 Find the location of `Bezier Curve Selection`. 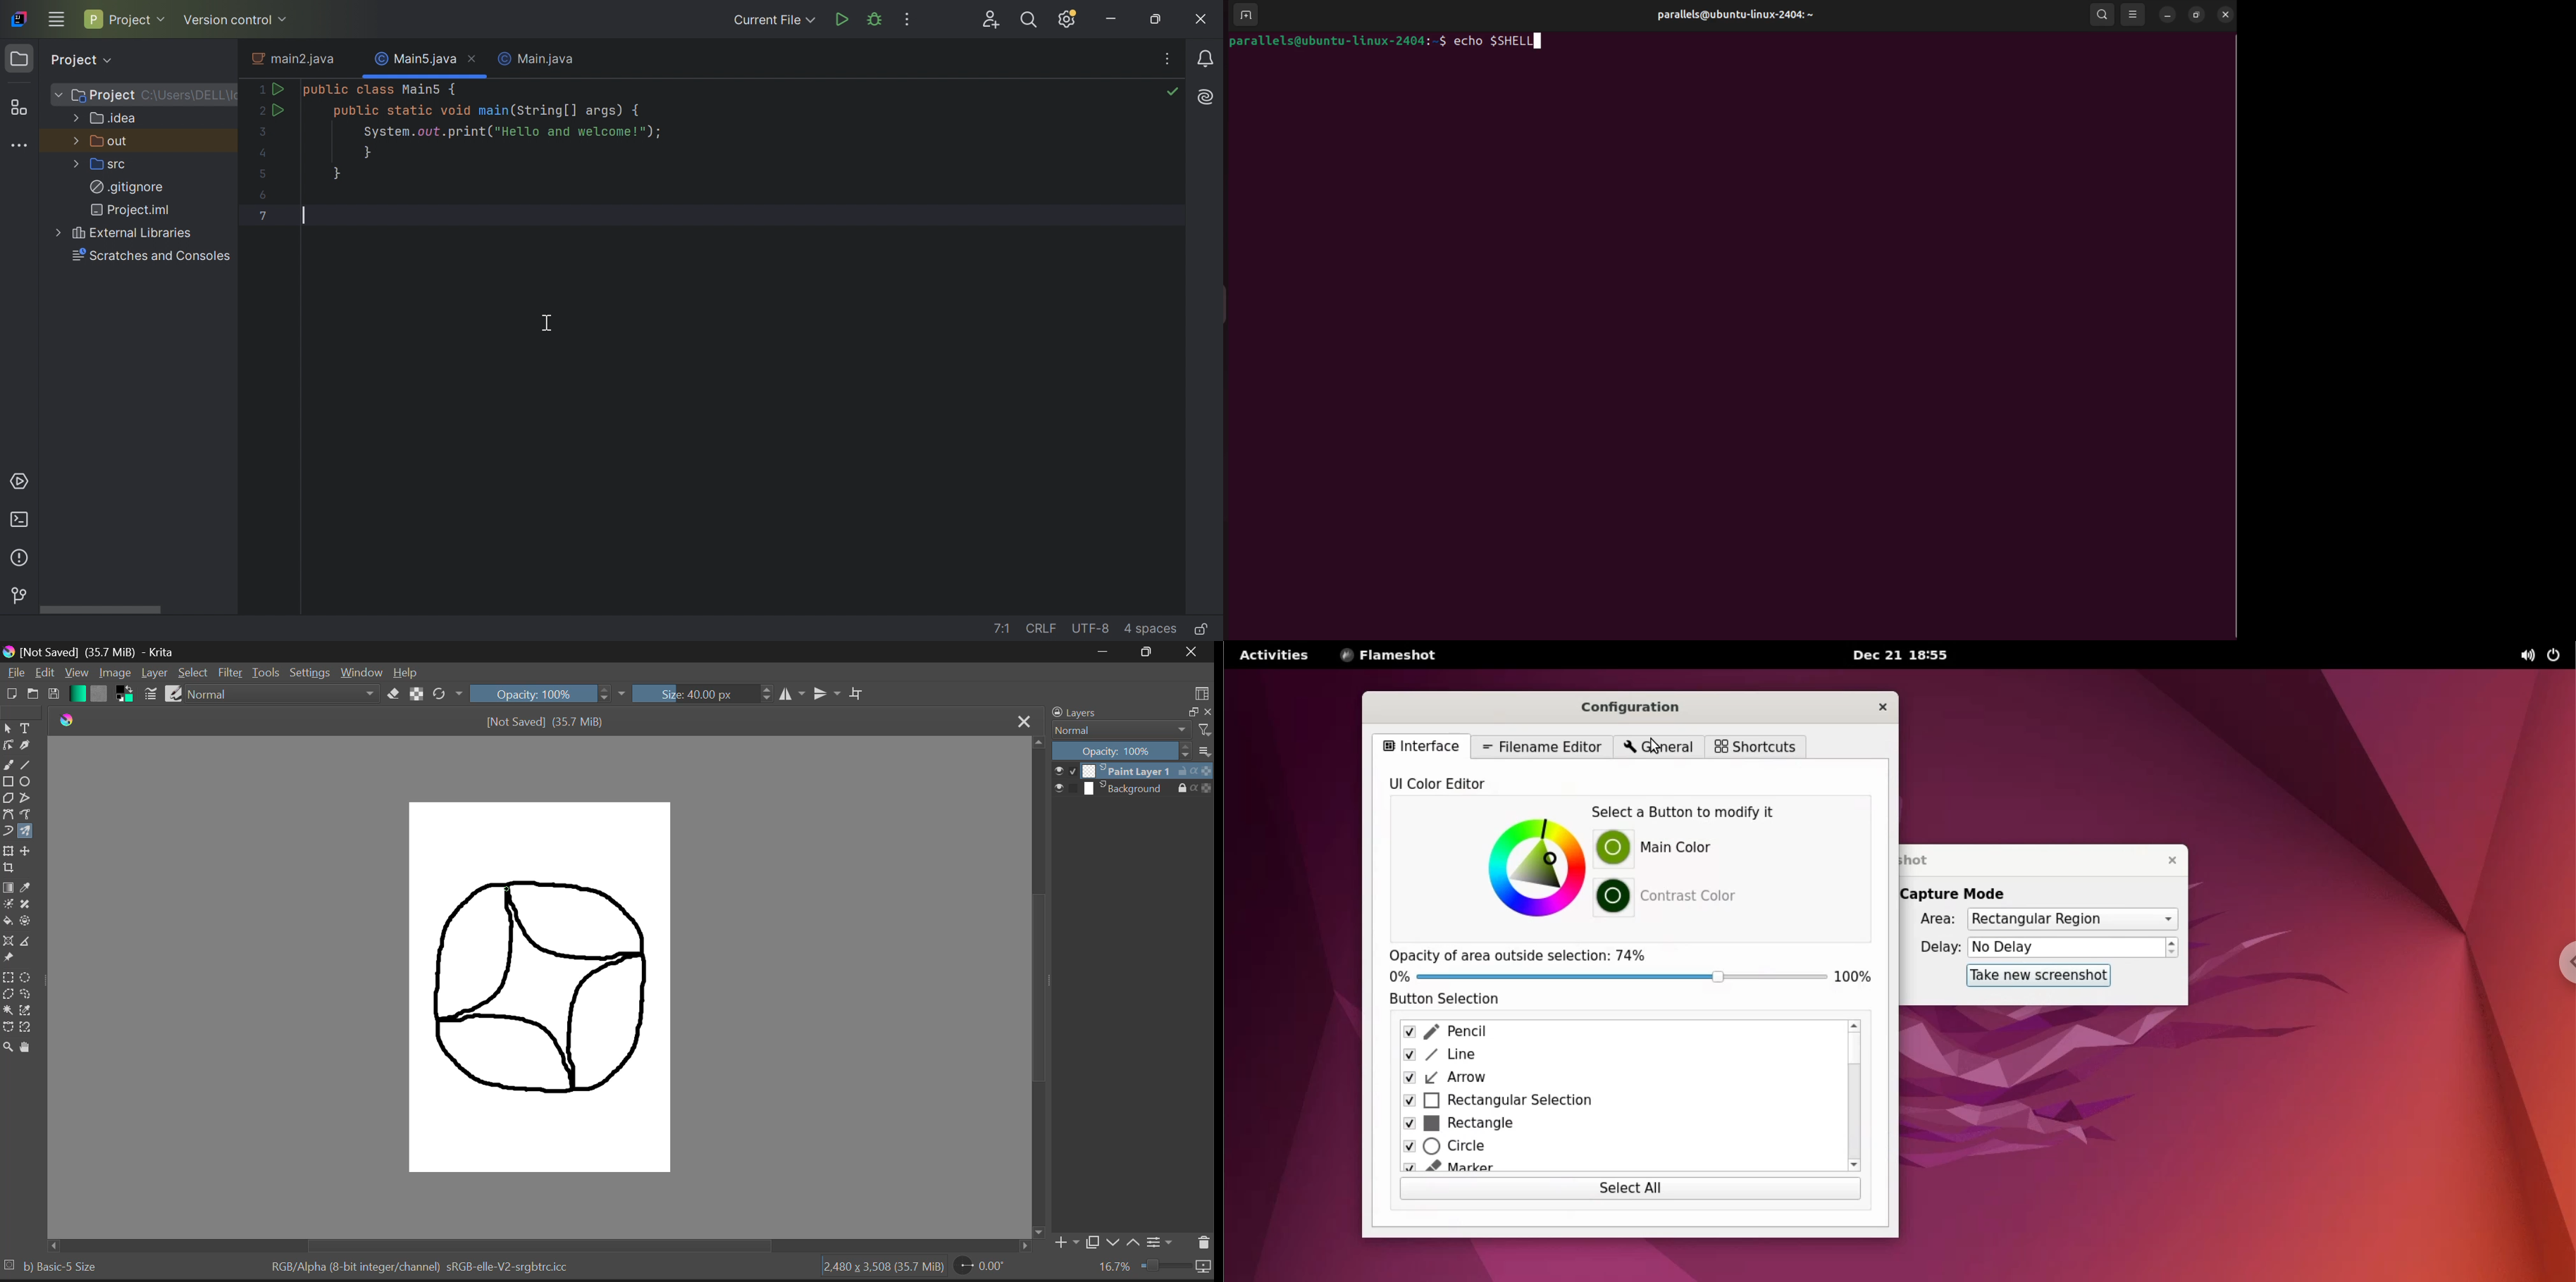

Bezier Curve Selection is located at coordinates (8, 1028).